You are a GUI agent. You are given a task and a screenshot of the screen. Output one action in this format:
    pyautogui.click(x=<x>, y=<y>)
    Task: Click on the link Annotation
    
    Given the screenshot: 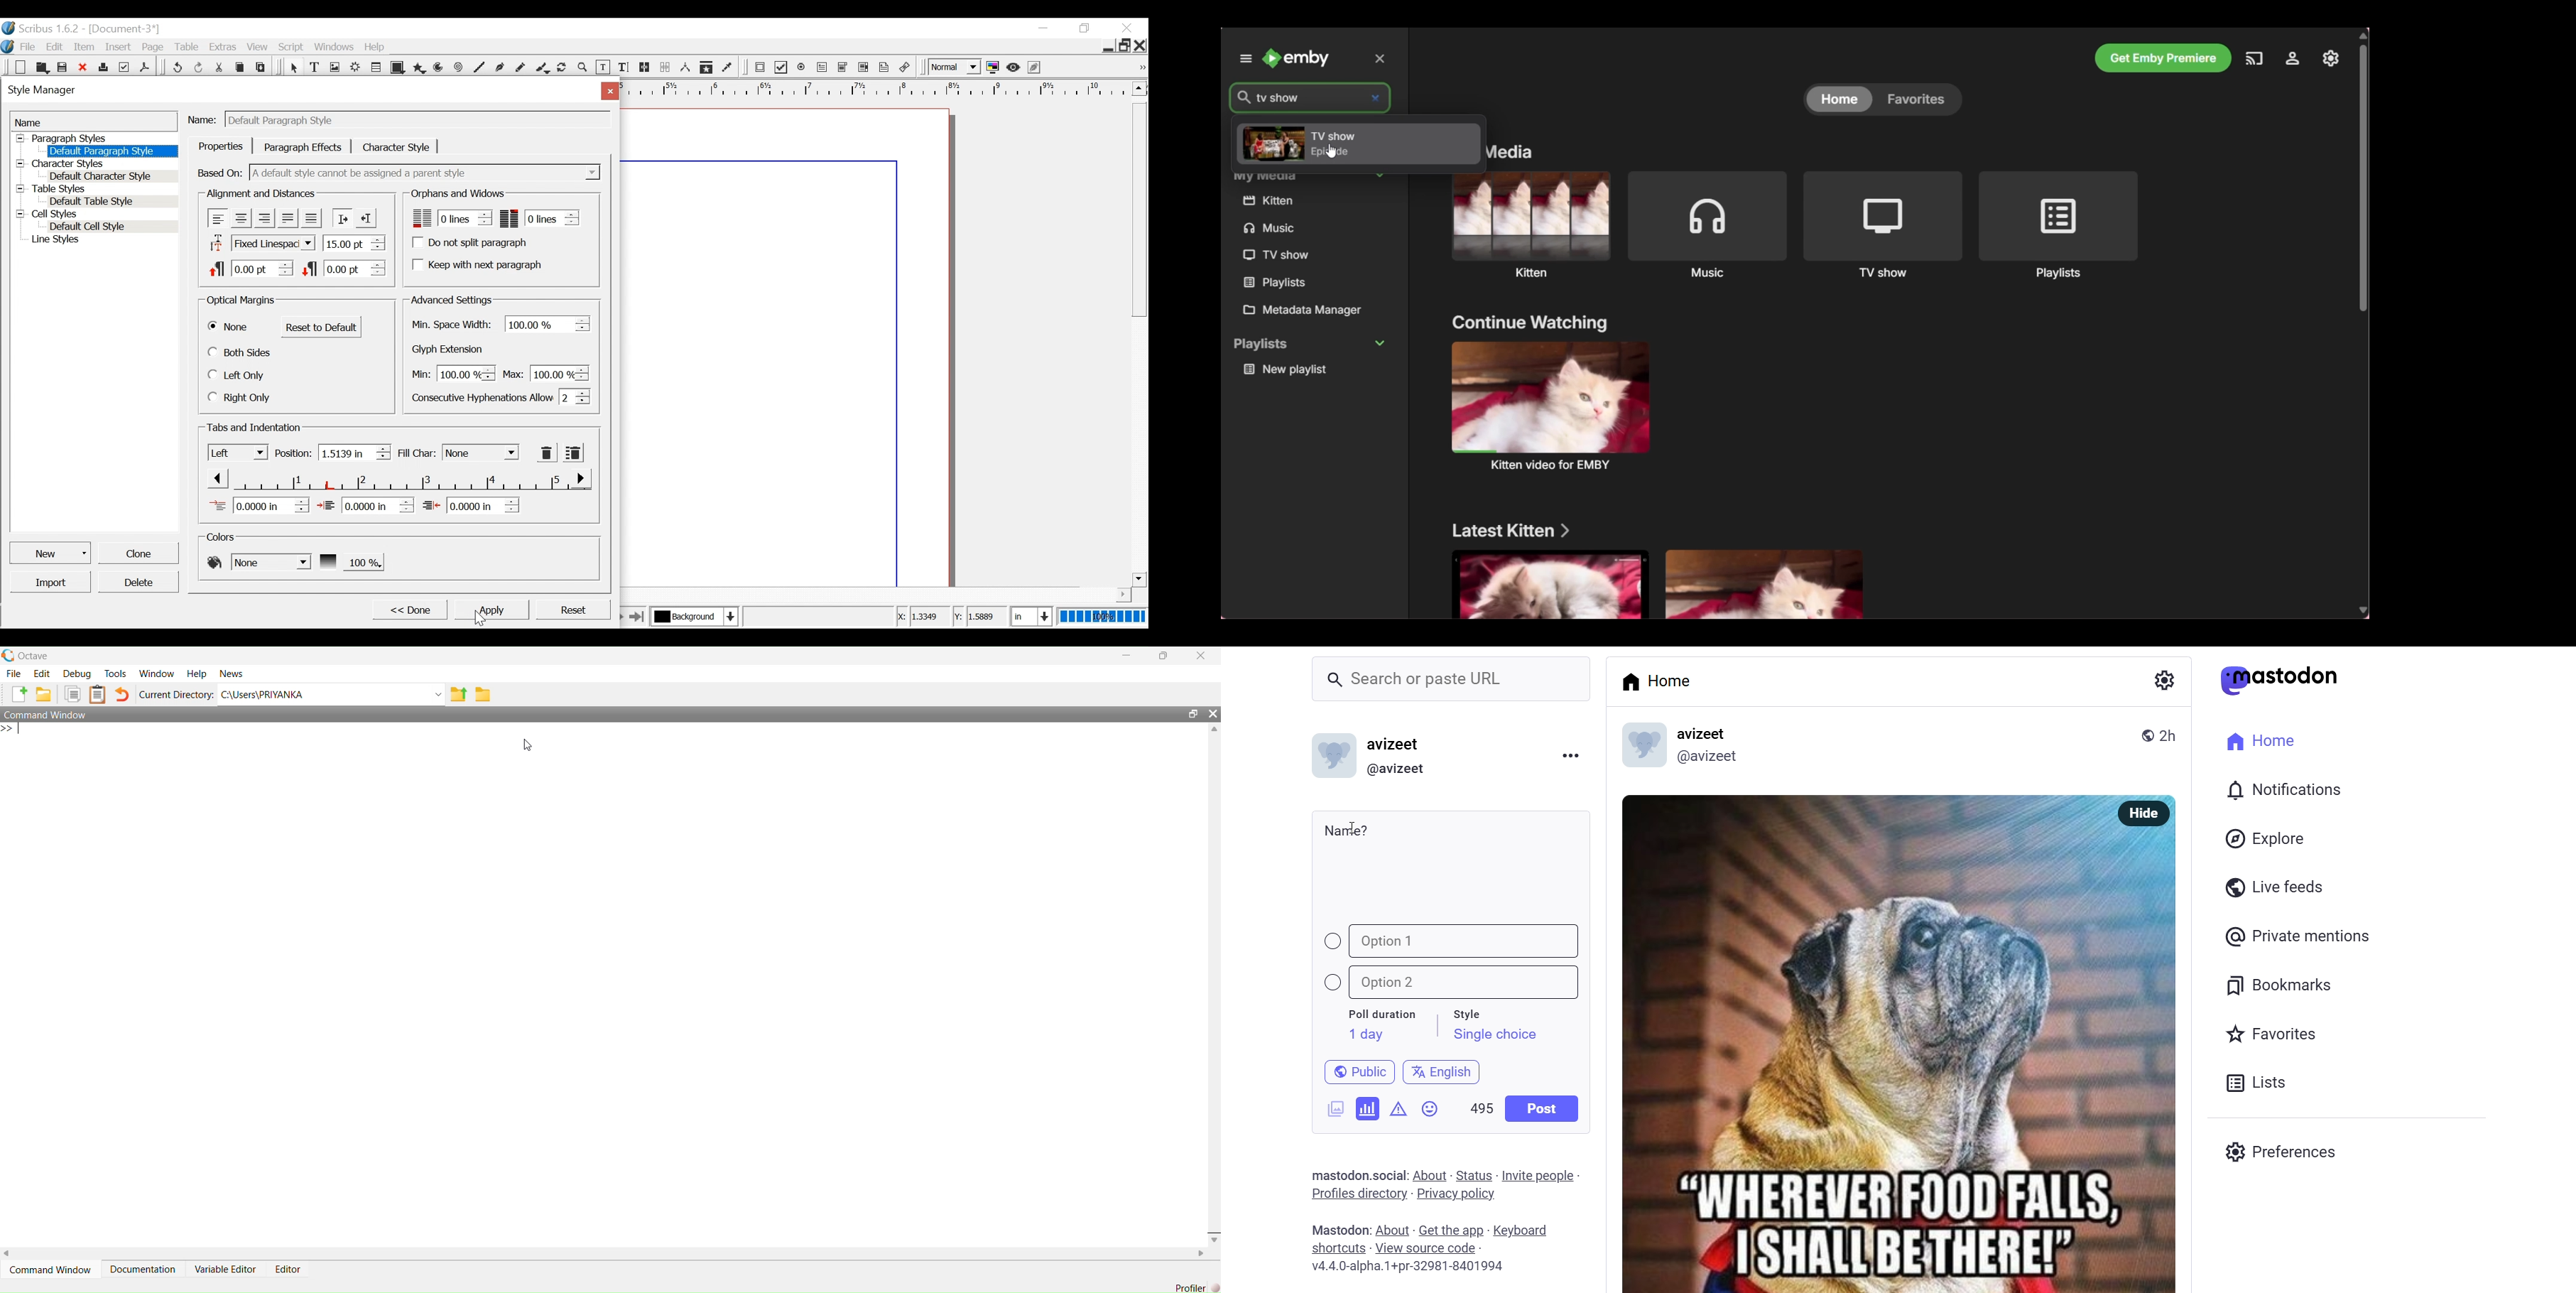 What is the action you would take?
    pyautogui.click(x=905, y=68)
    